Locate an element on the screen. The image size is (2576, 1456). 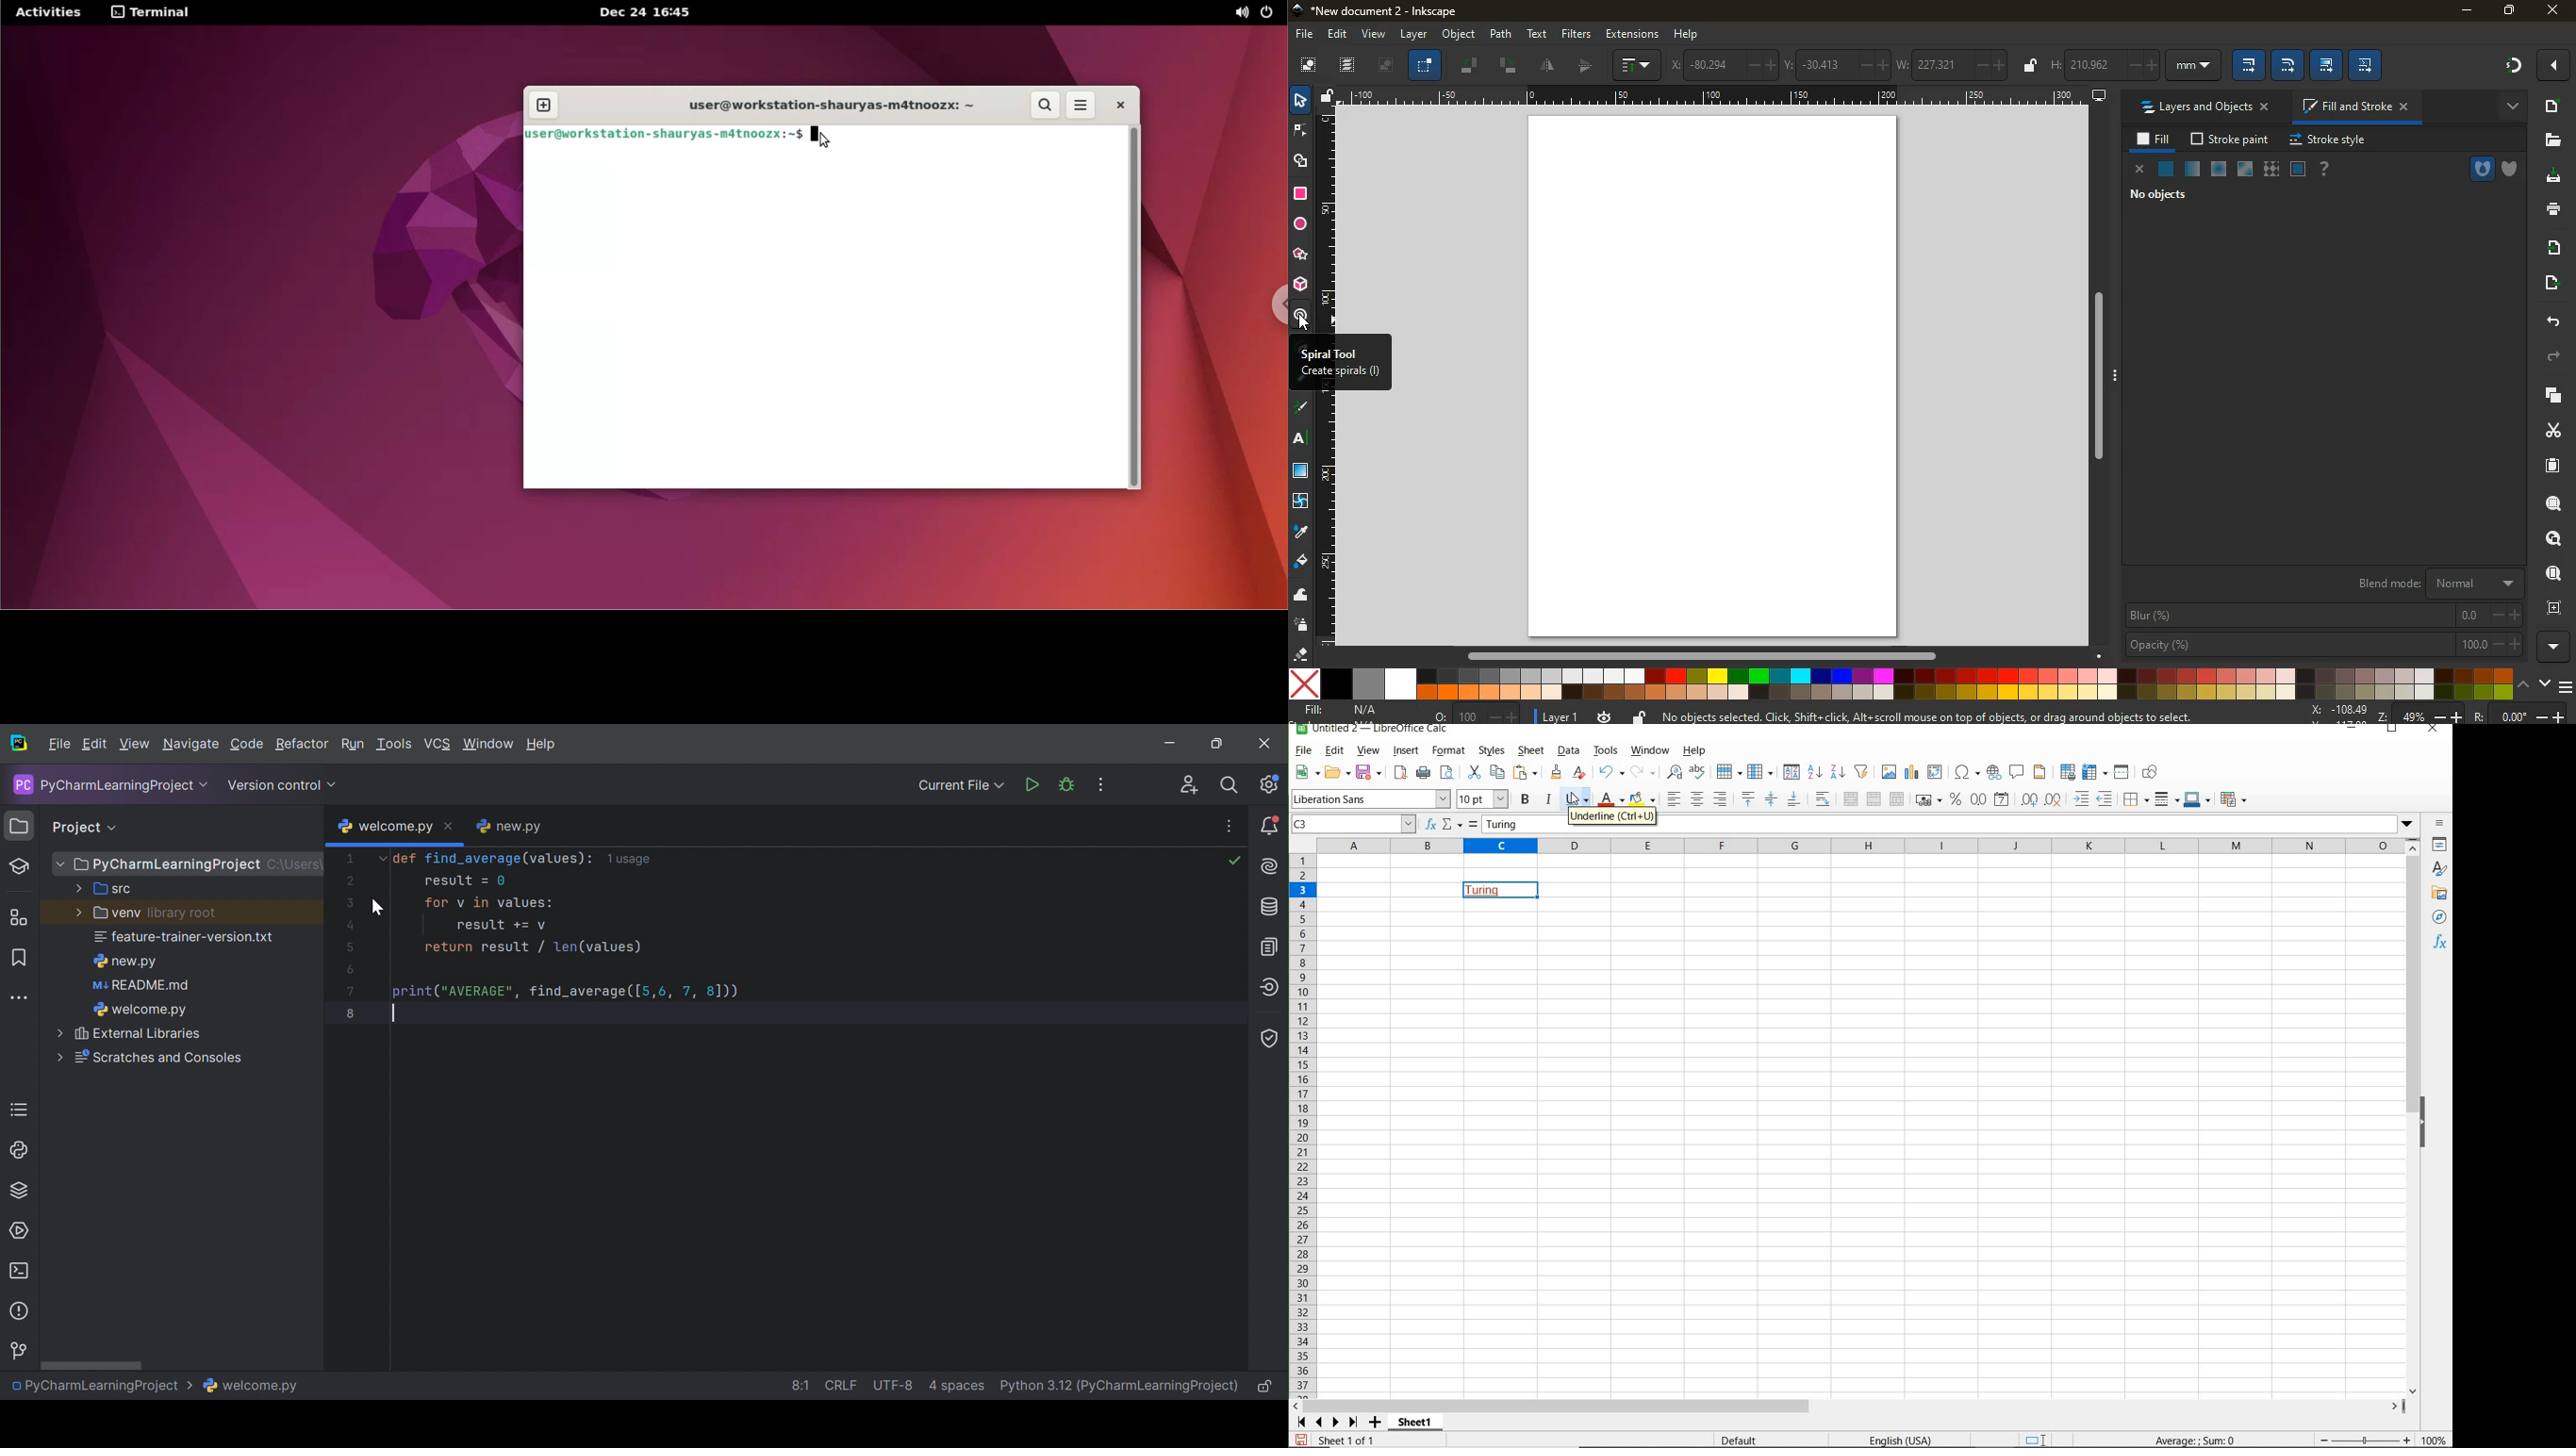
select is located at coordinates (1300, 100).